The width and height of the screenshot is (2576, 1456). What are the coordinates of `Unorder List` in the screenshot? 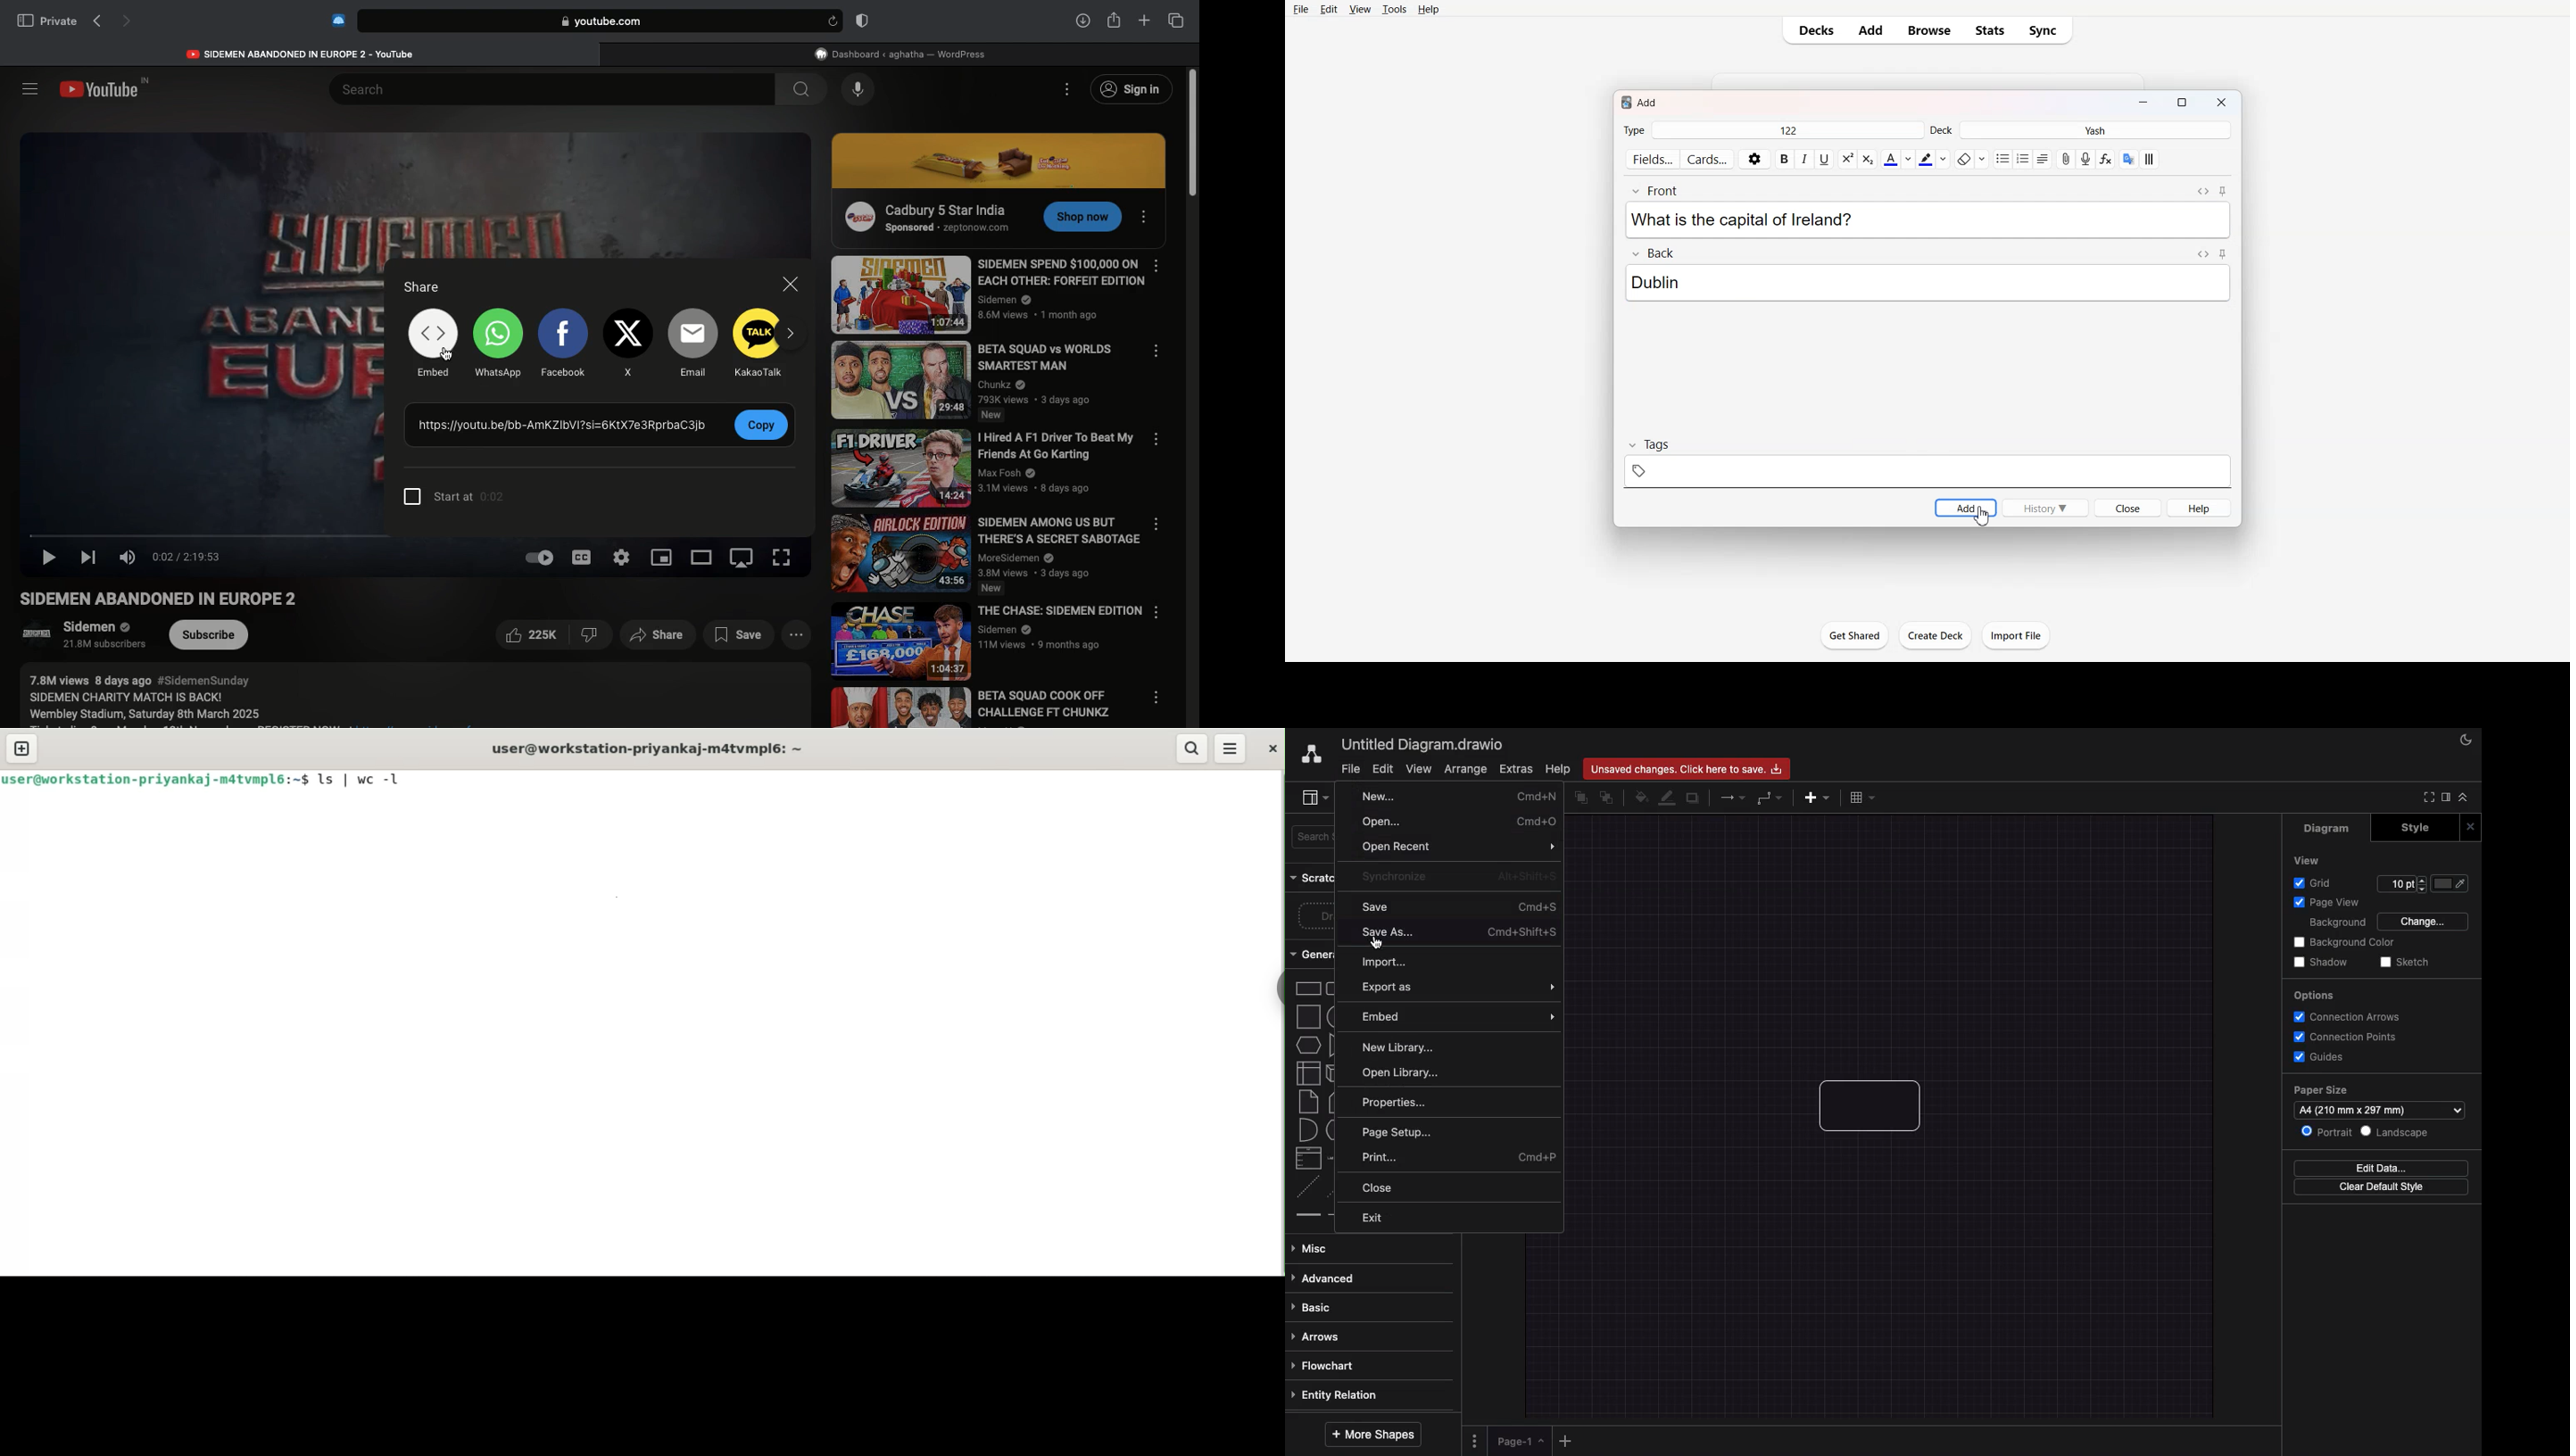 It's located at (2002, 159).